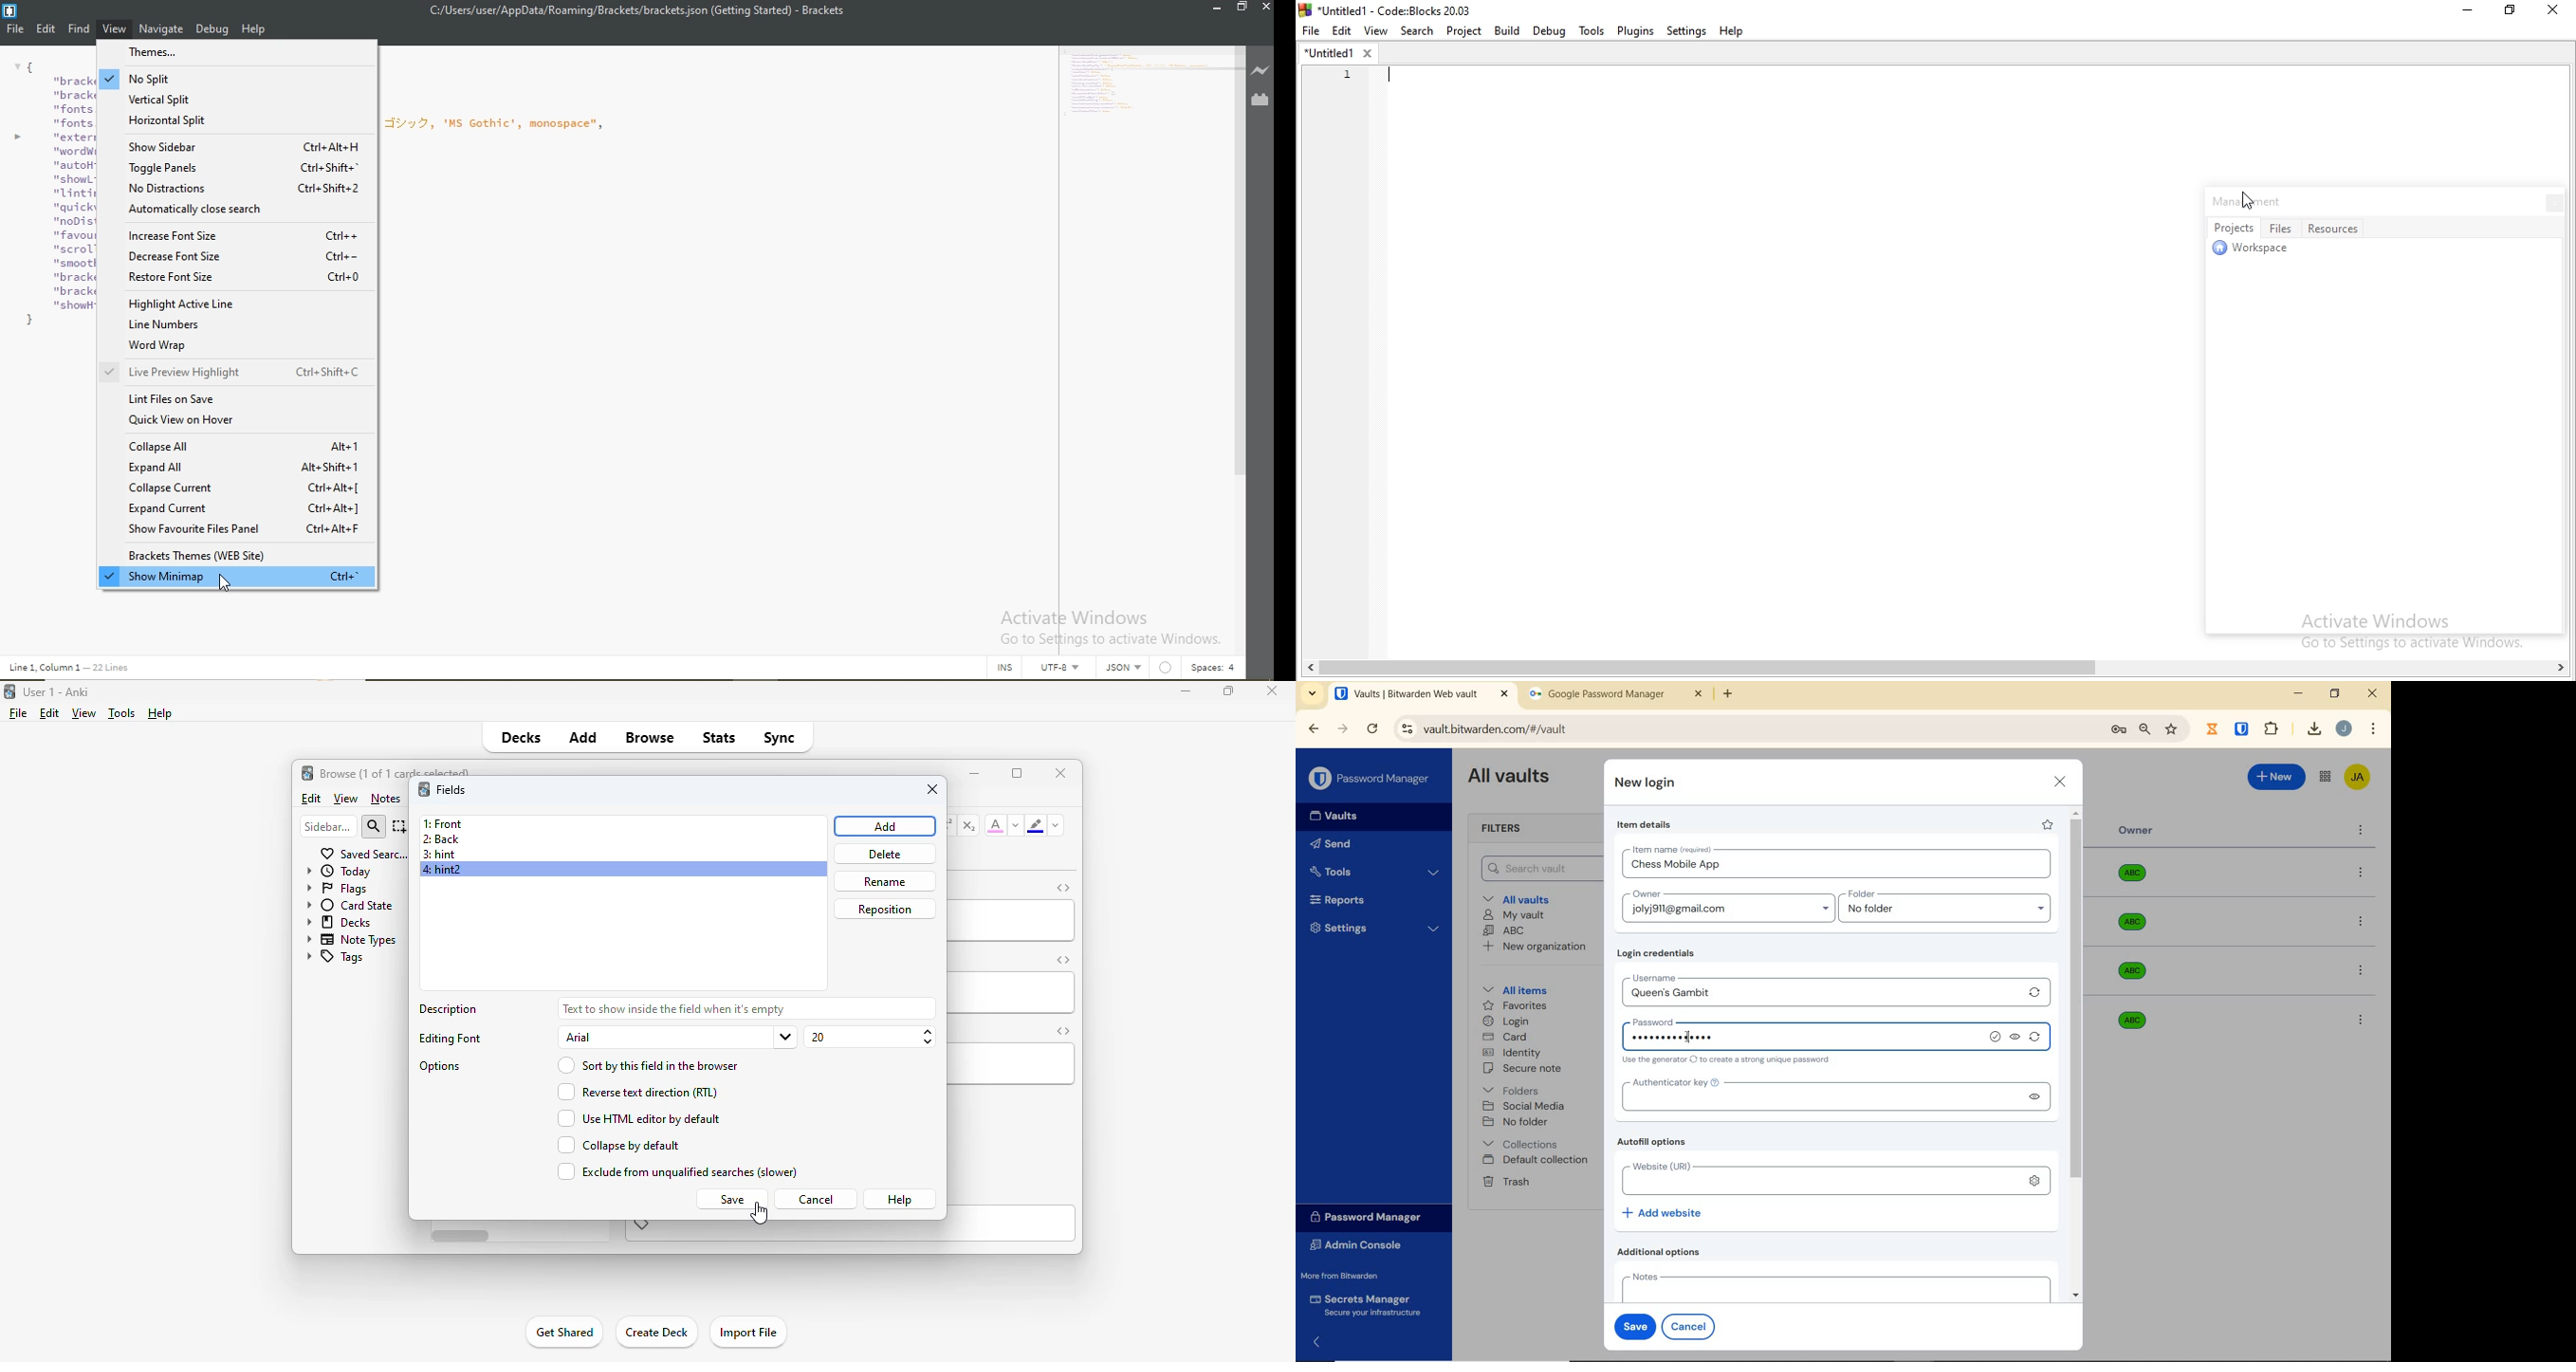  I want to click on minimise, so click(1215, 8).